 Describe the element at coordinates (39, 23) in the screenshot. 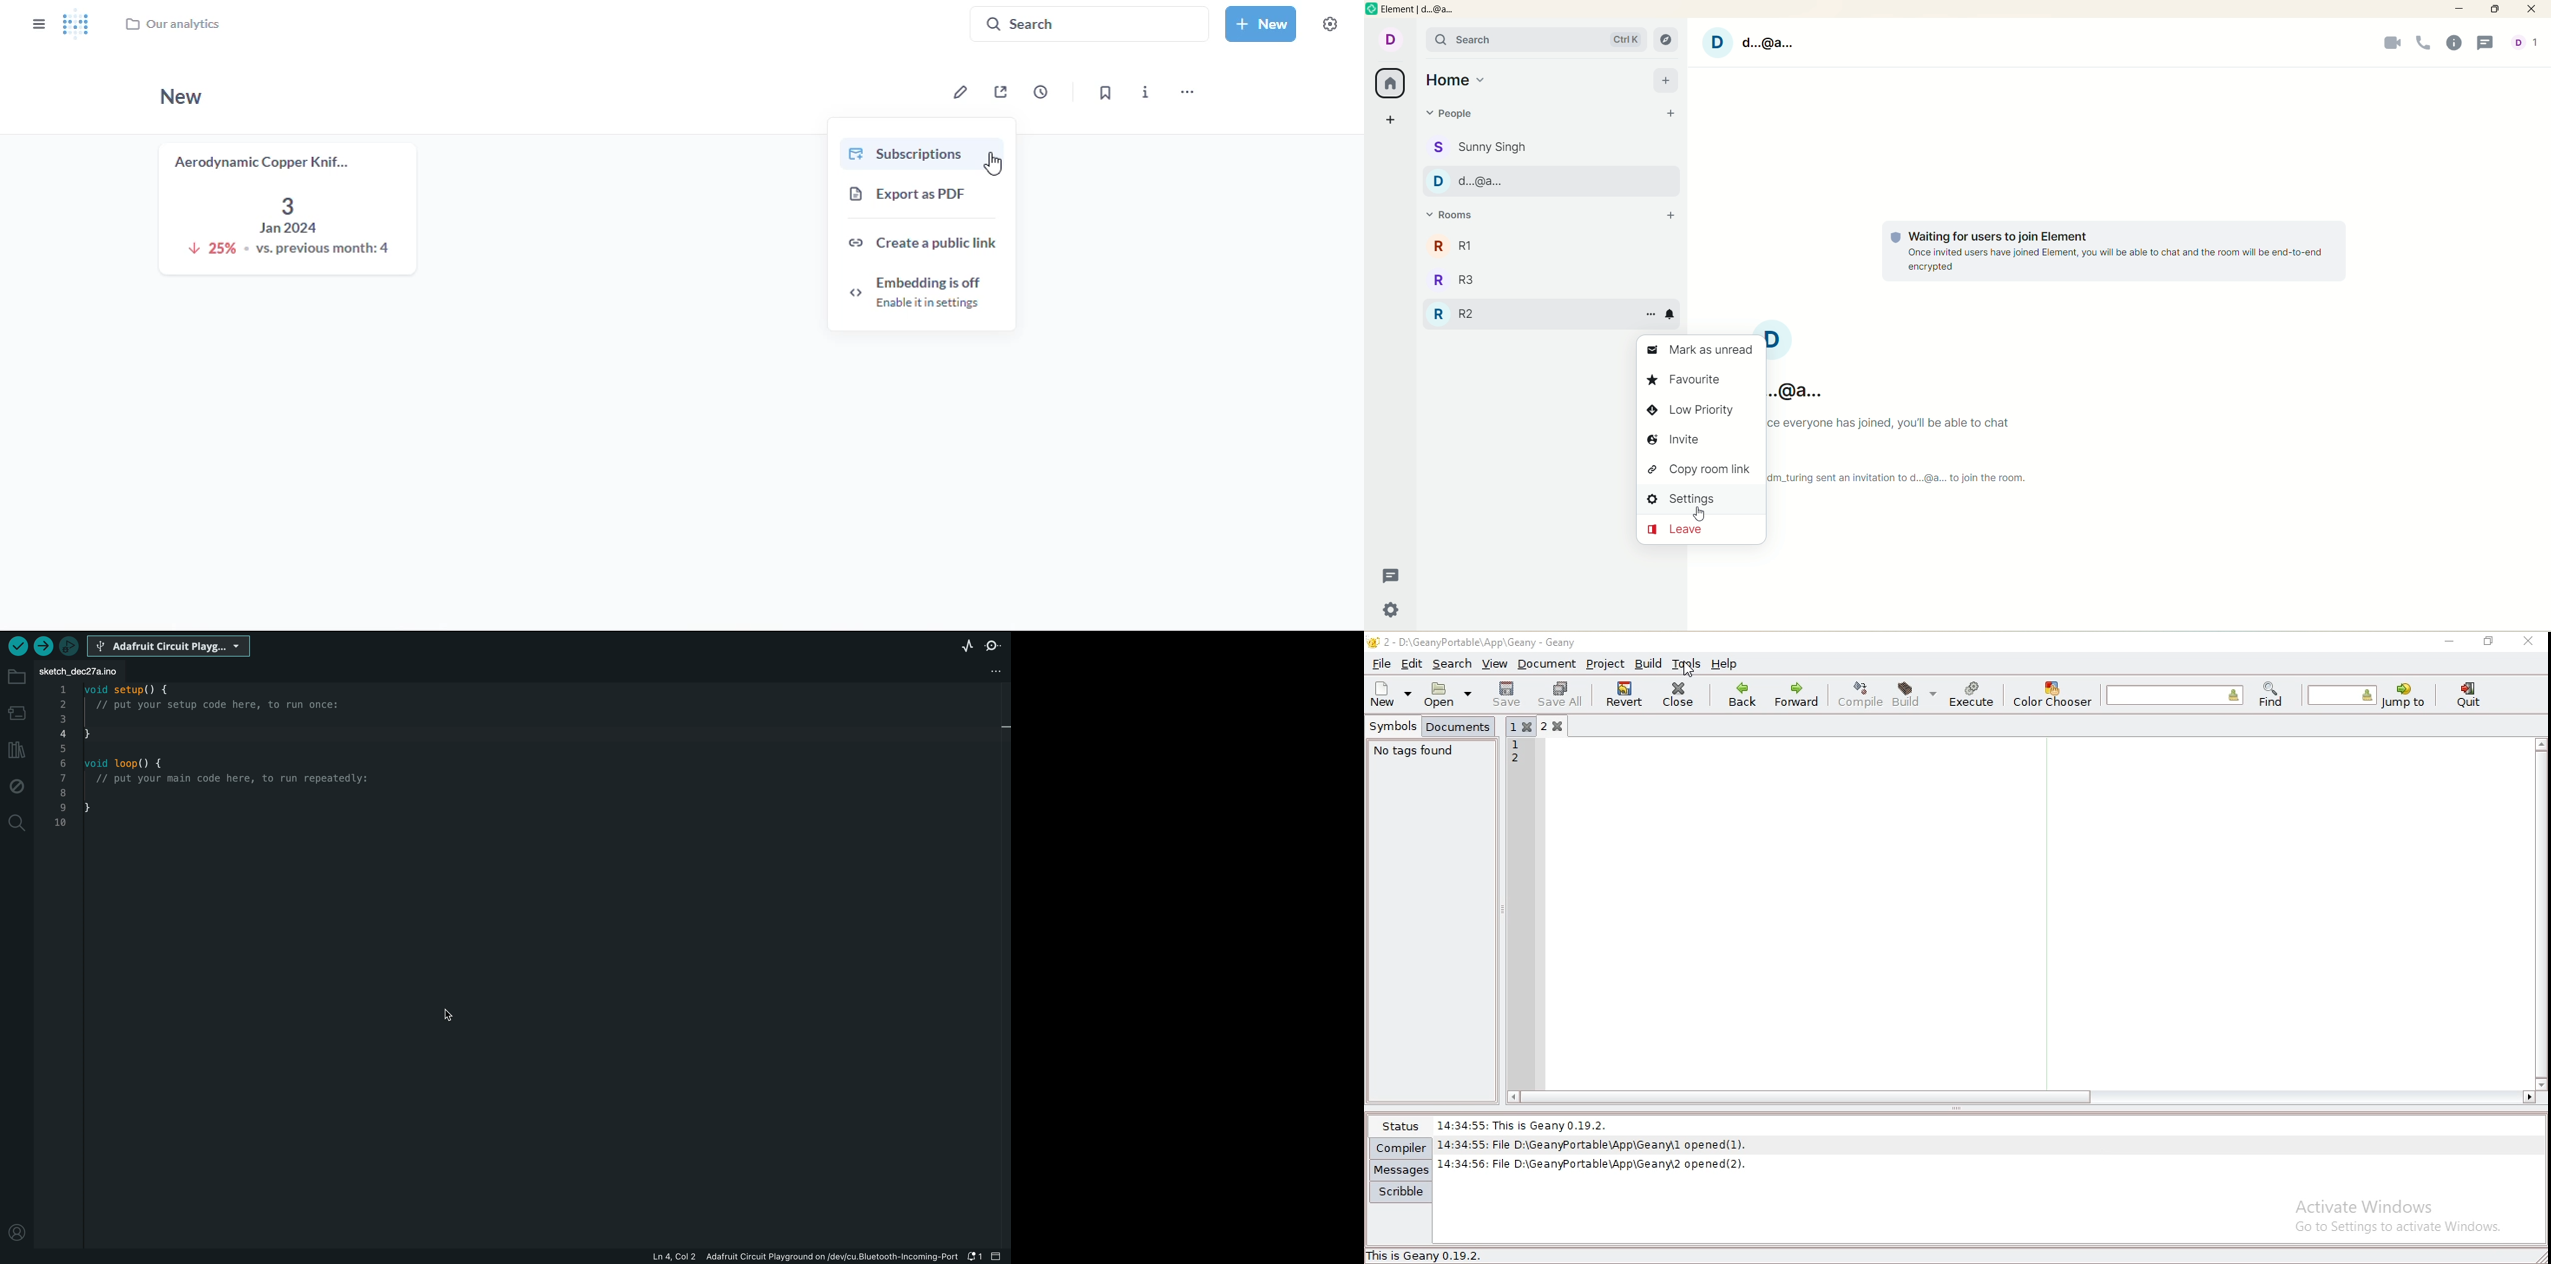

I see `close sidebar` at that location.